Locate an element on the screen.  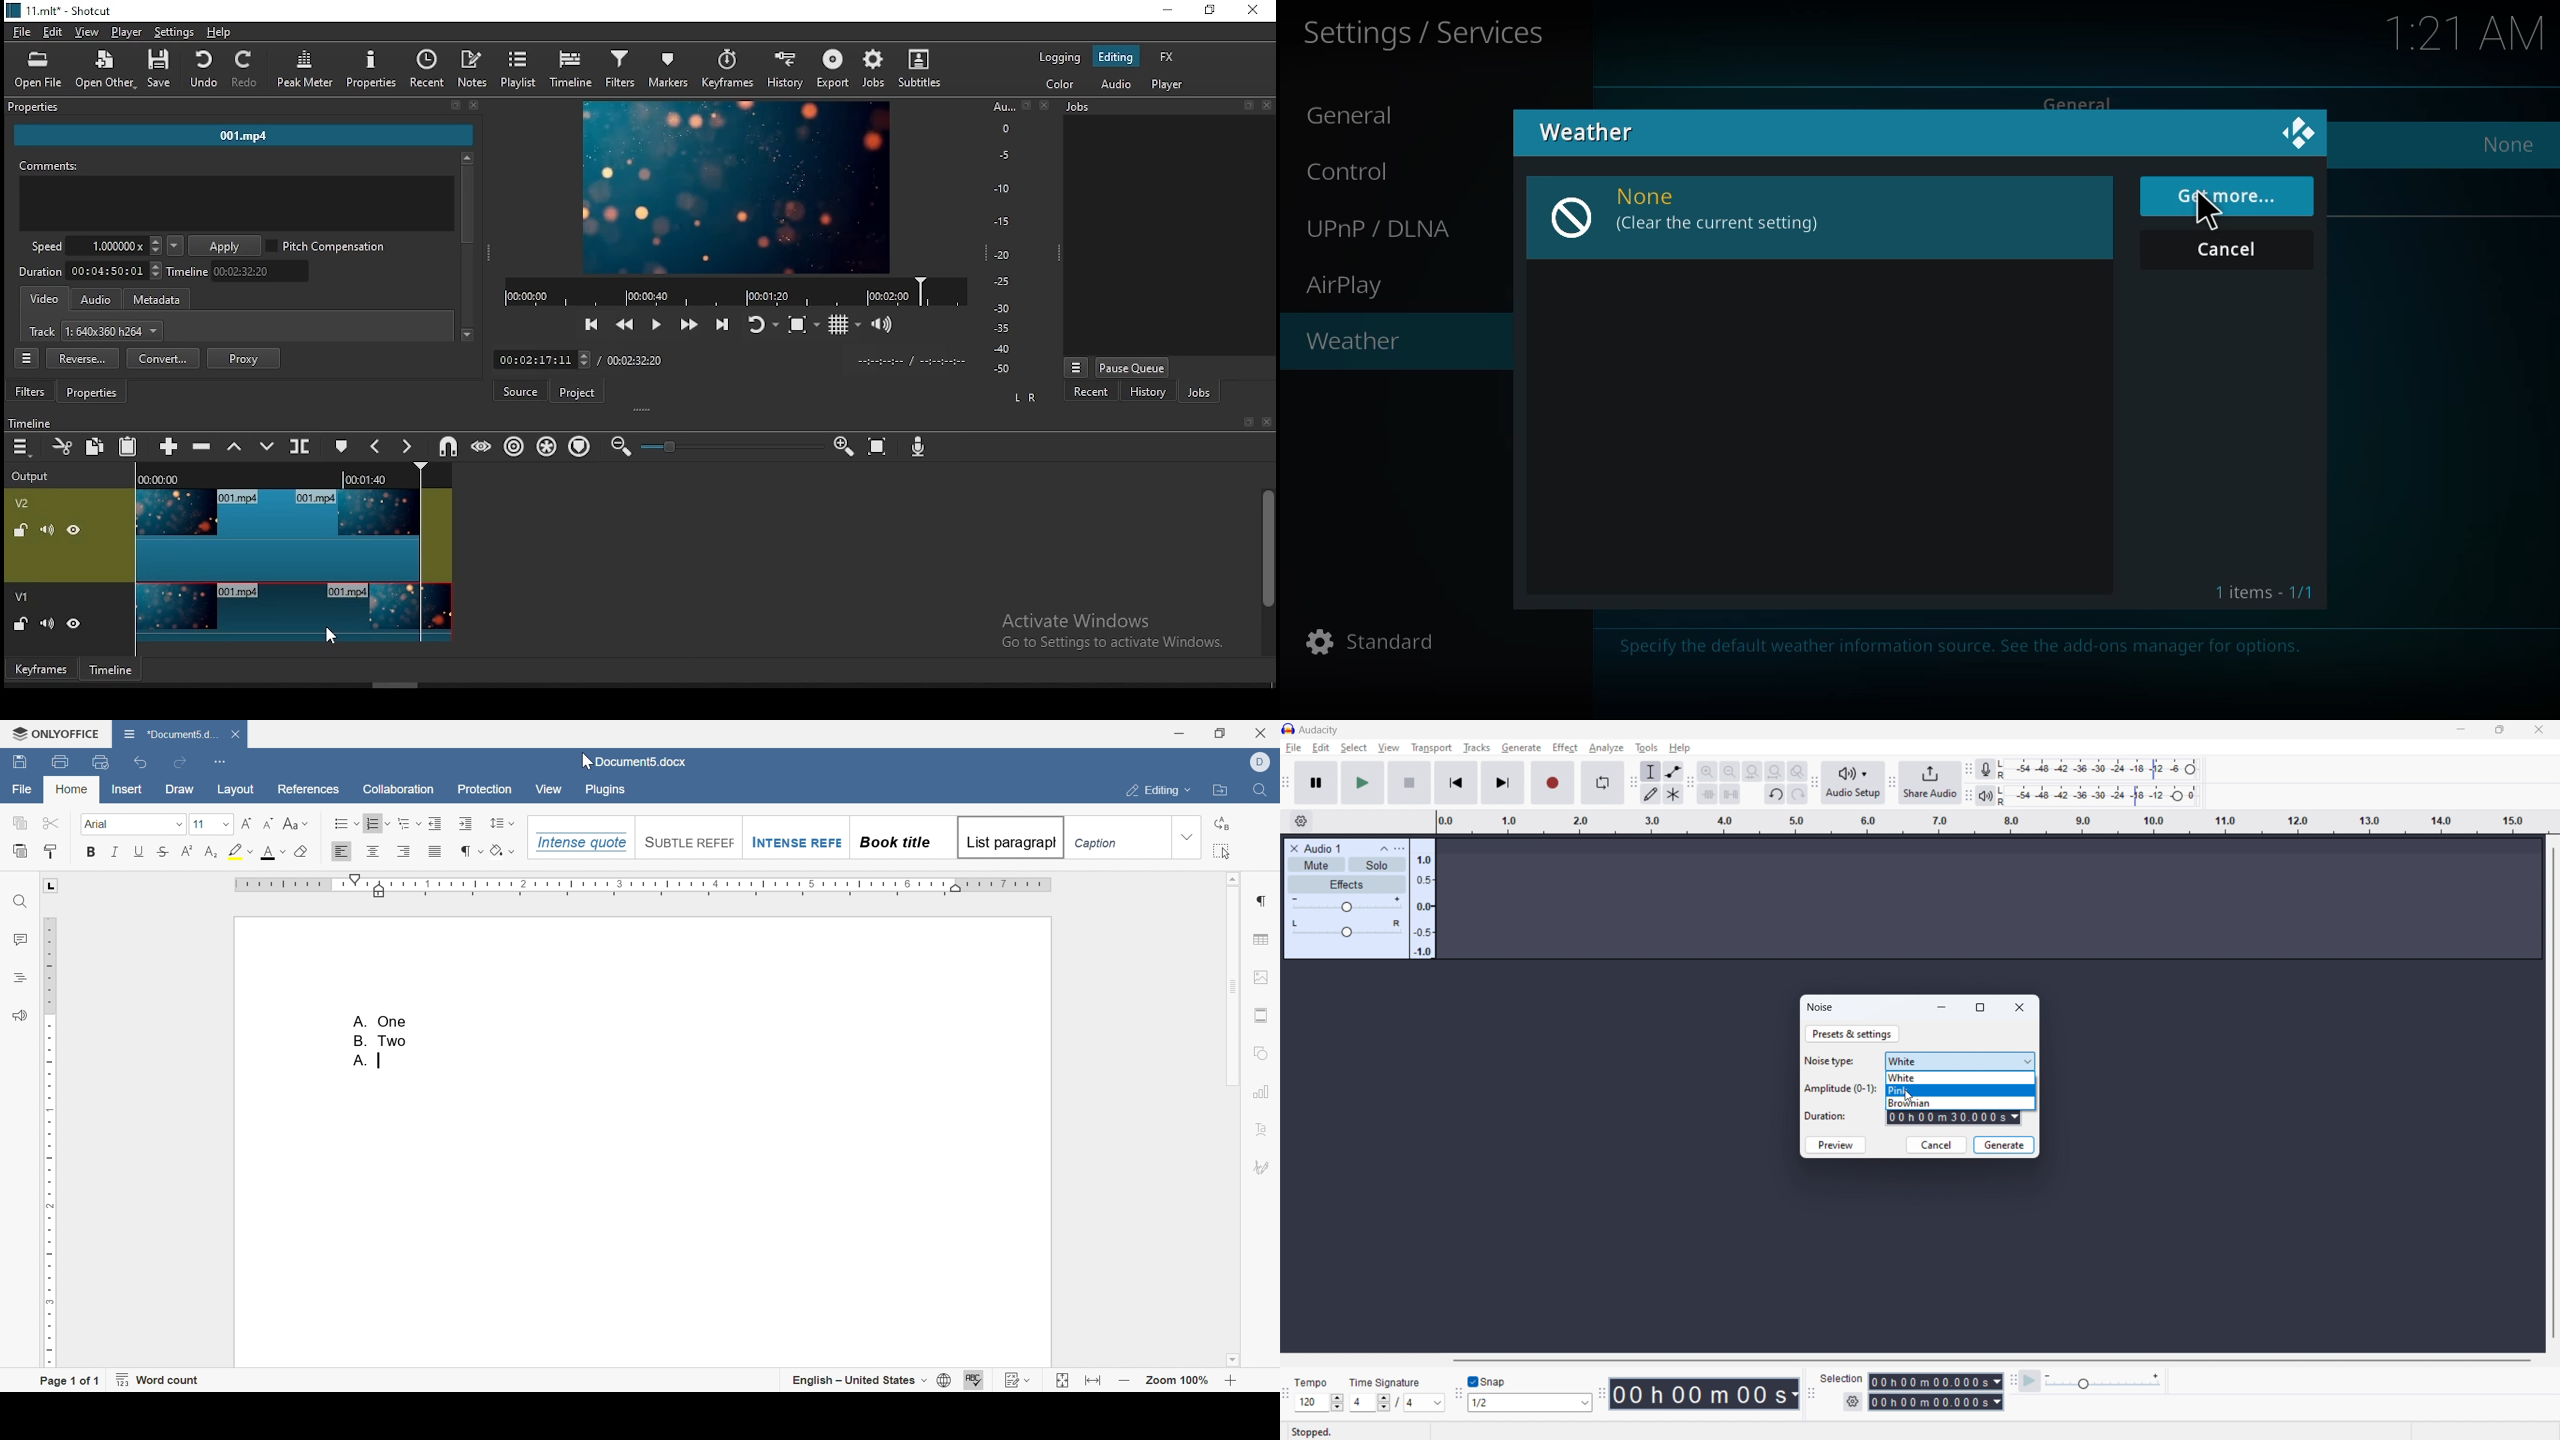
ripple is located at coordinates (515, 446).